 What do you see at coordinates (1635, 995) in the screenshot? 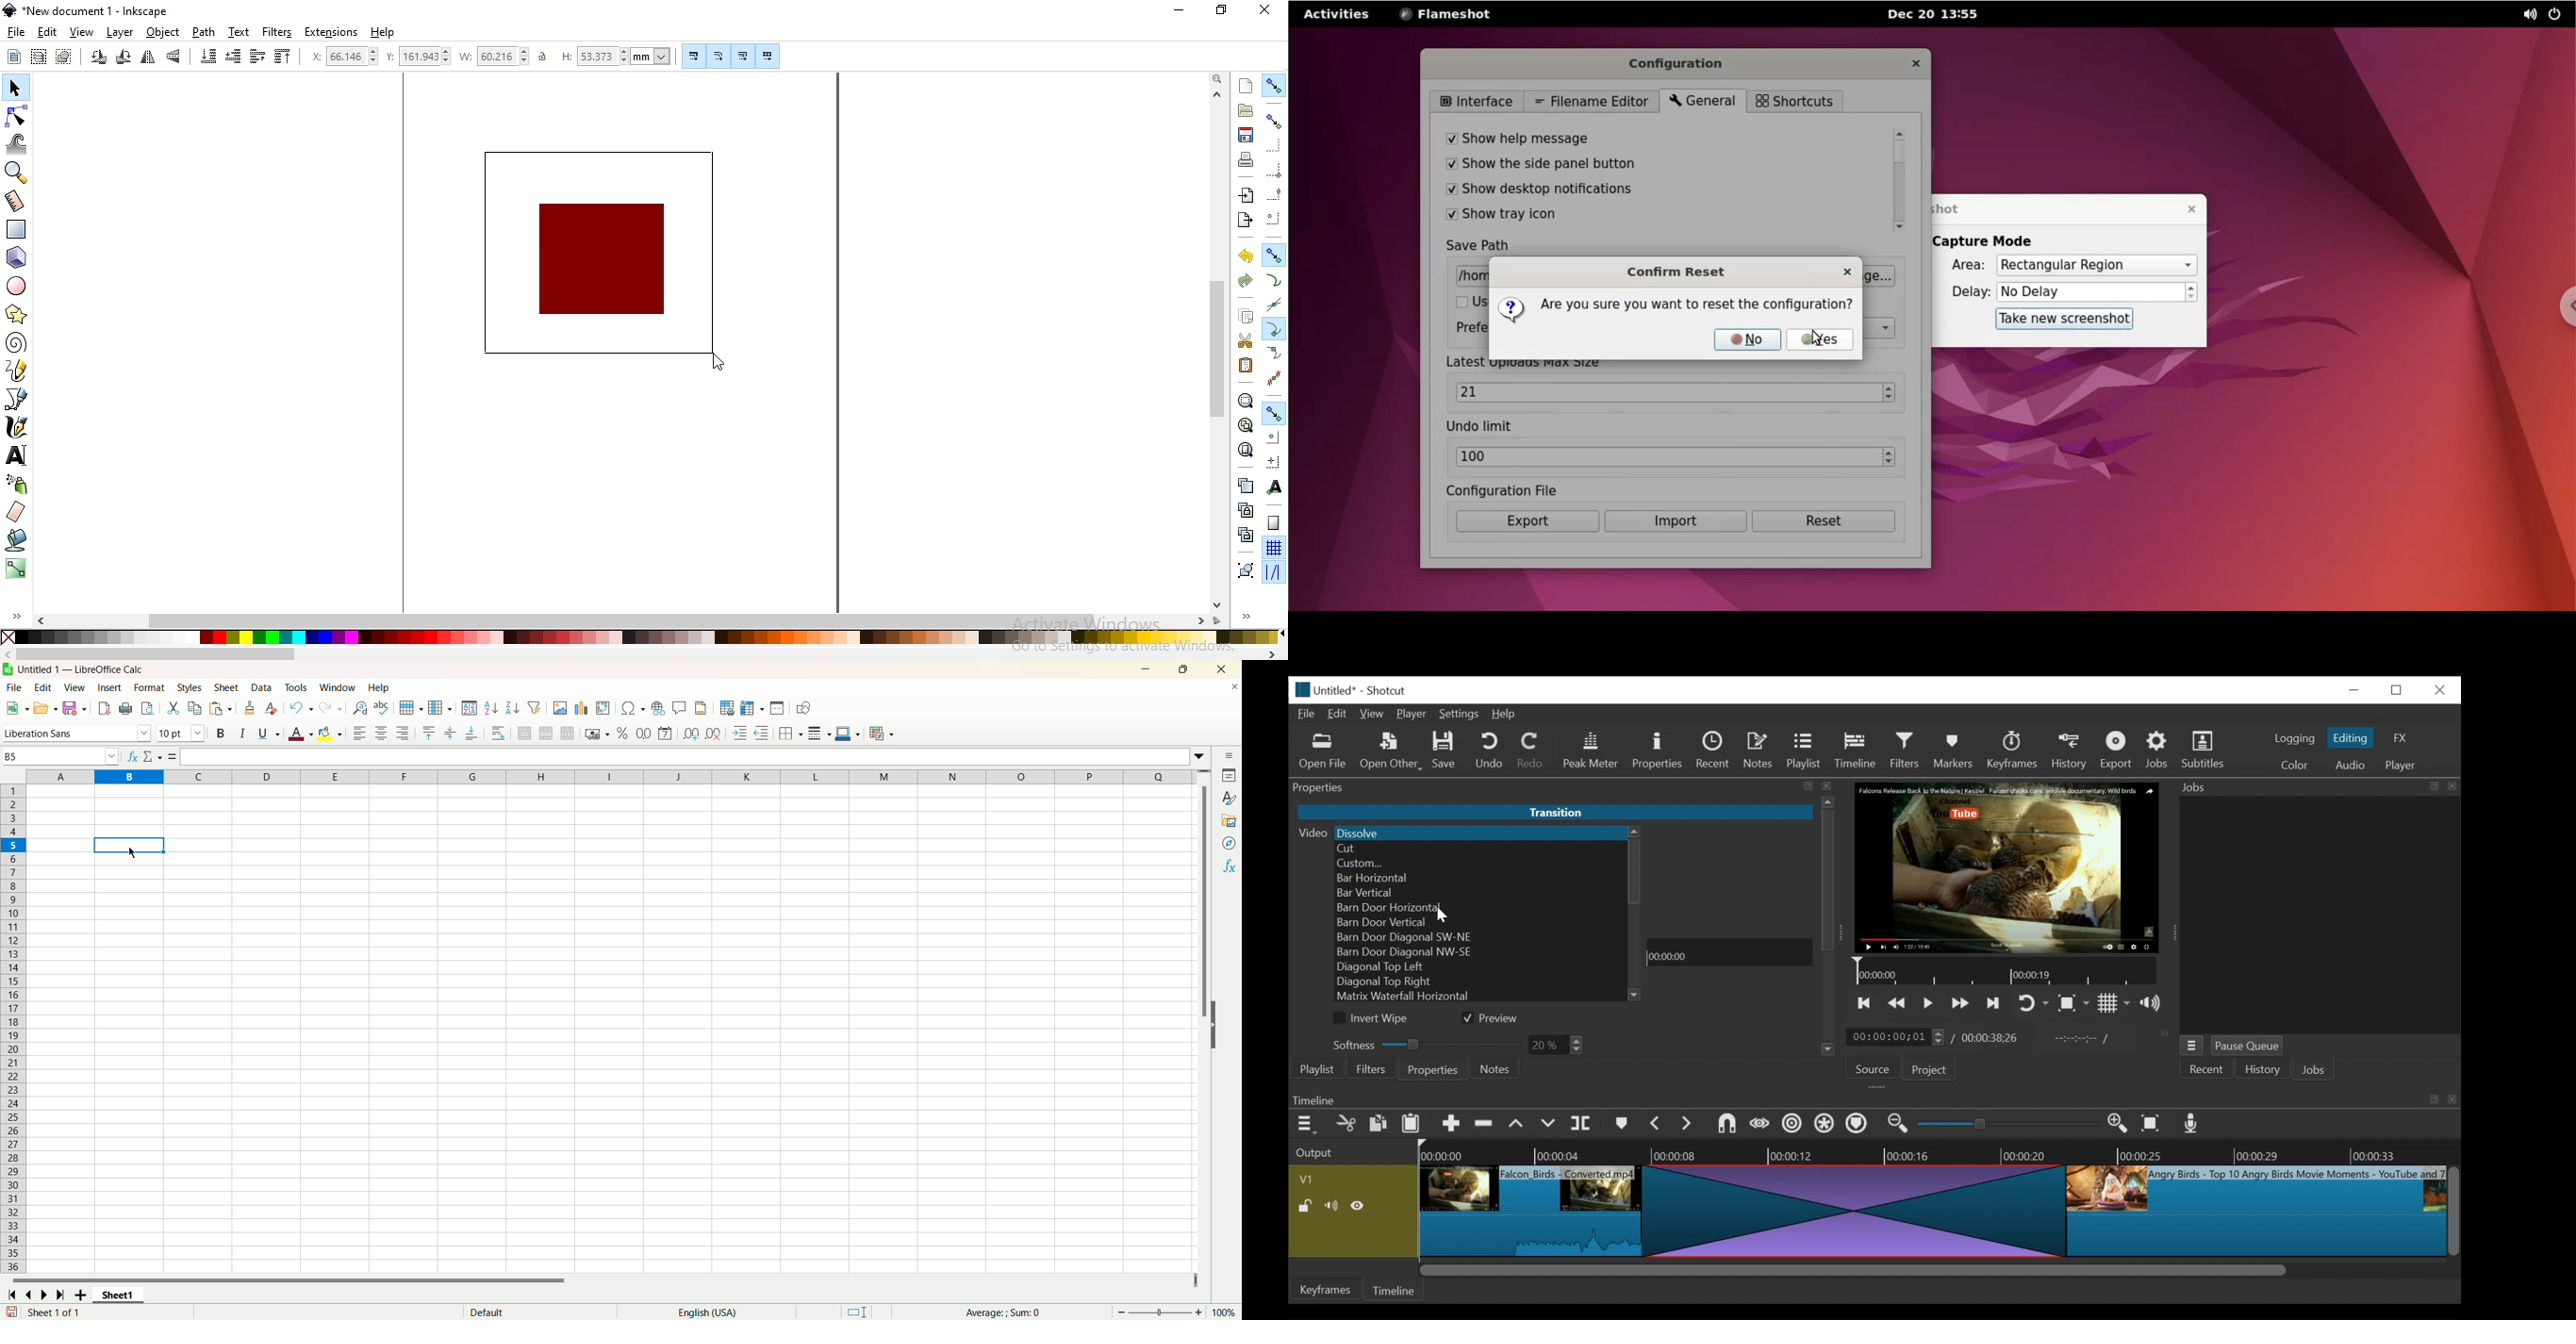
I see `Scroll down` at bounding box center [1635, 995].